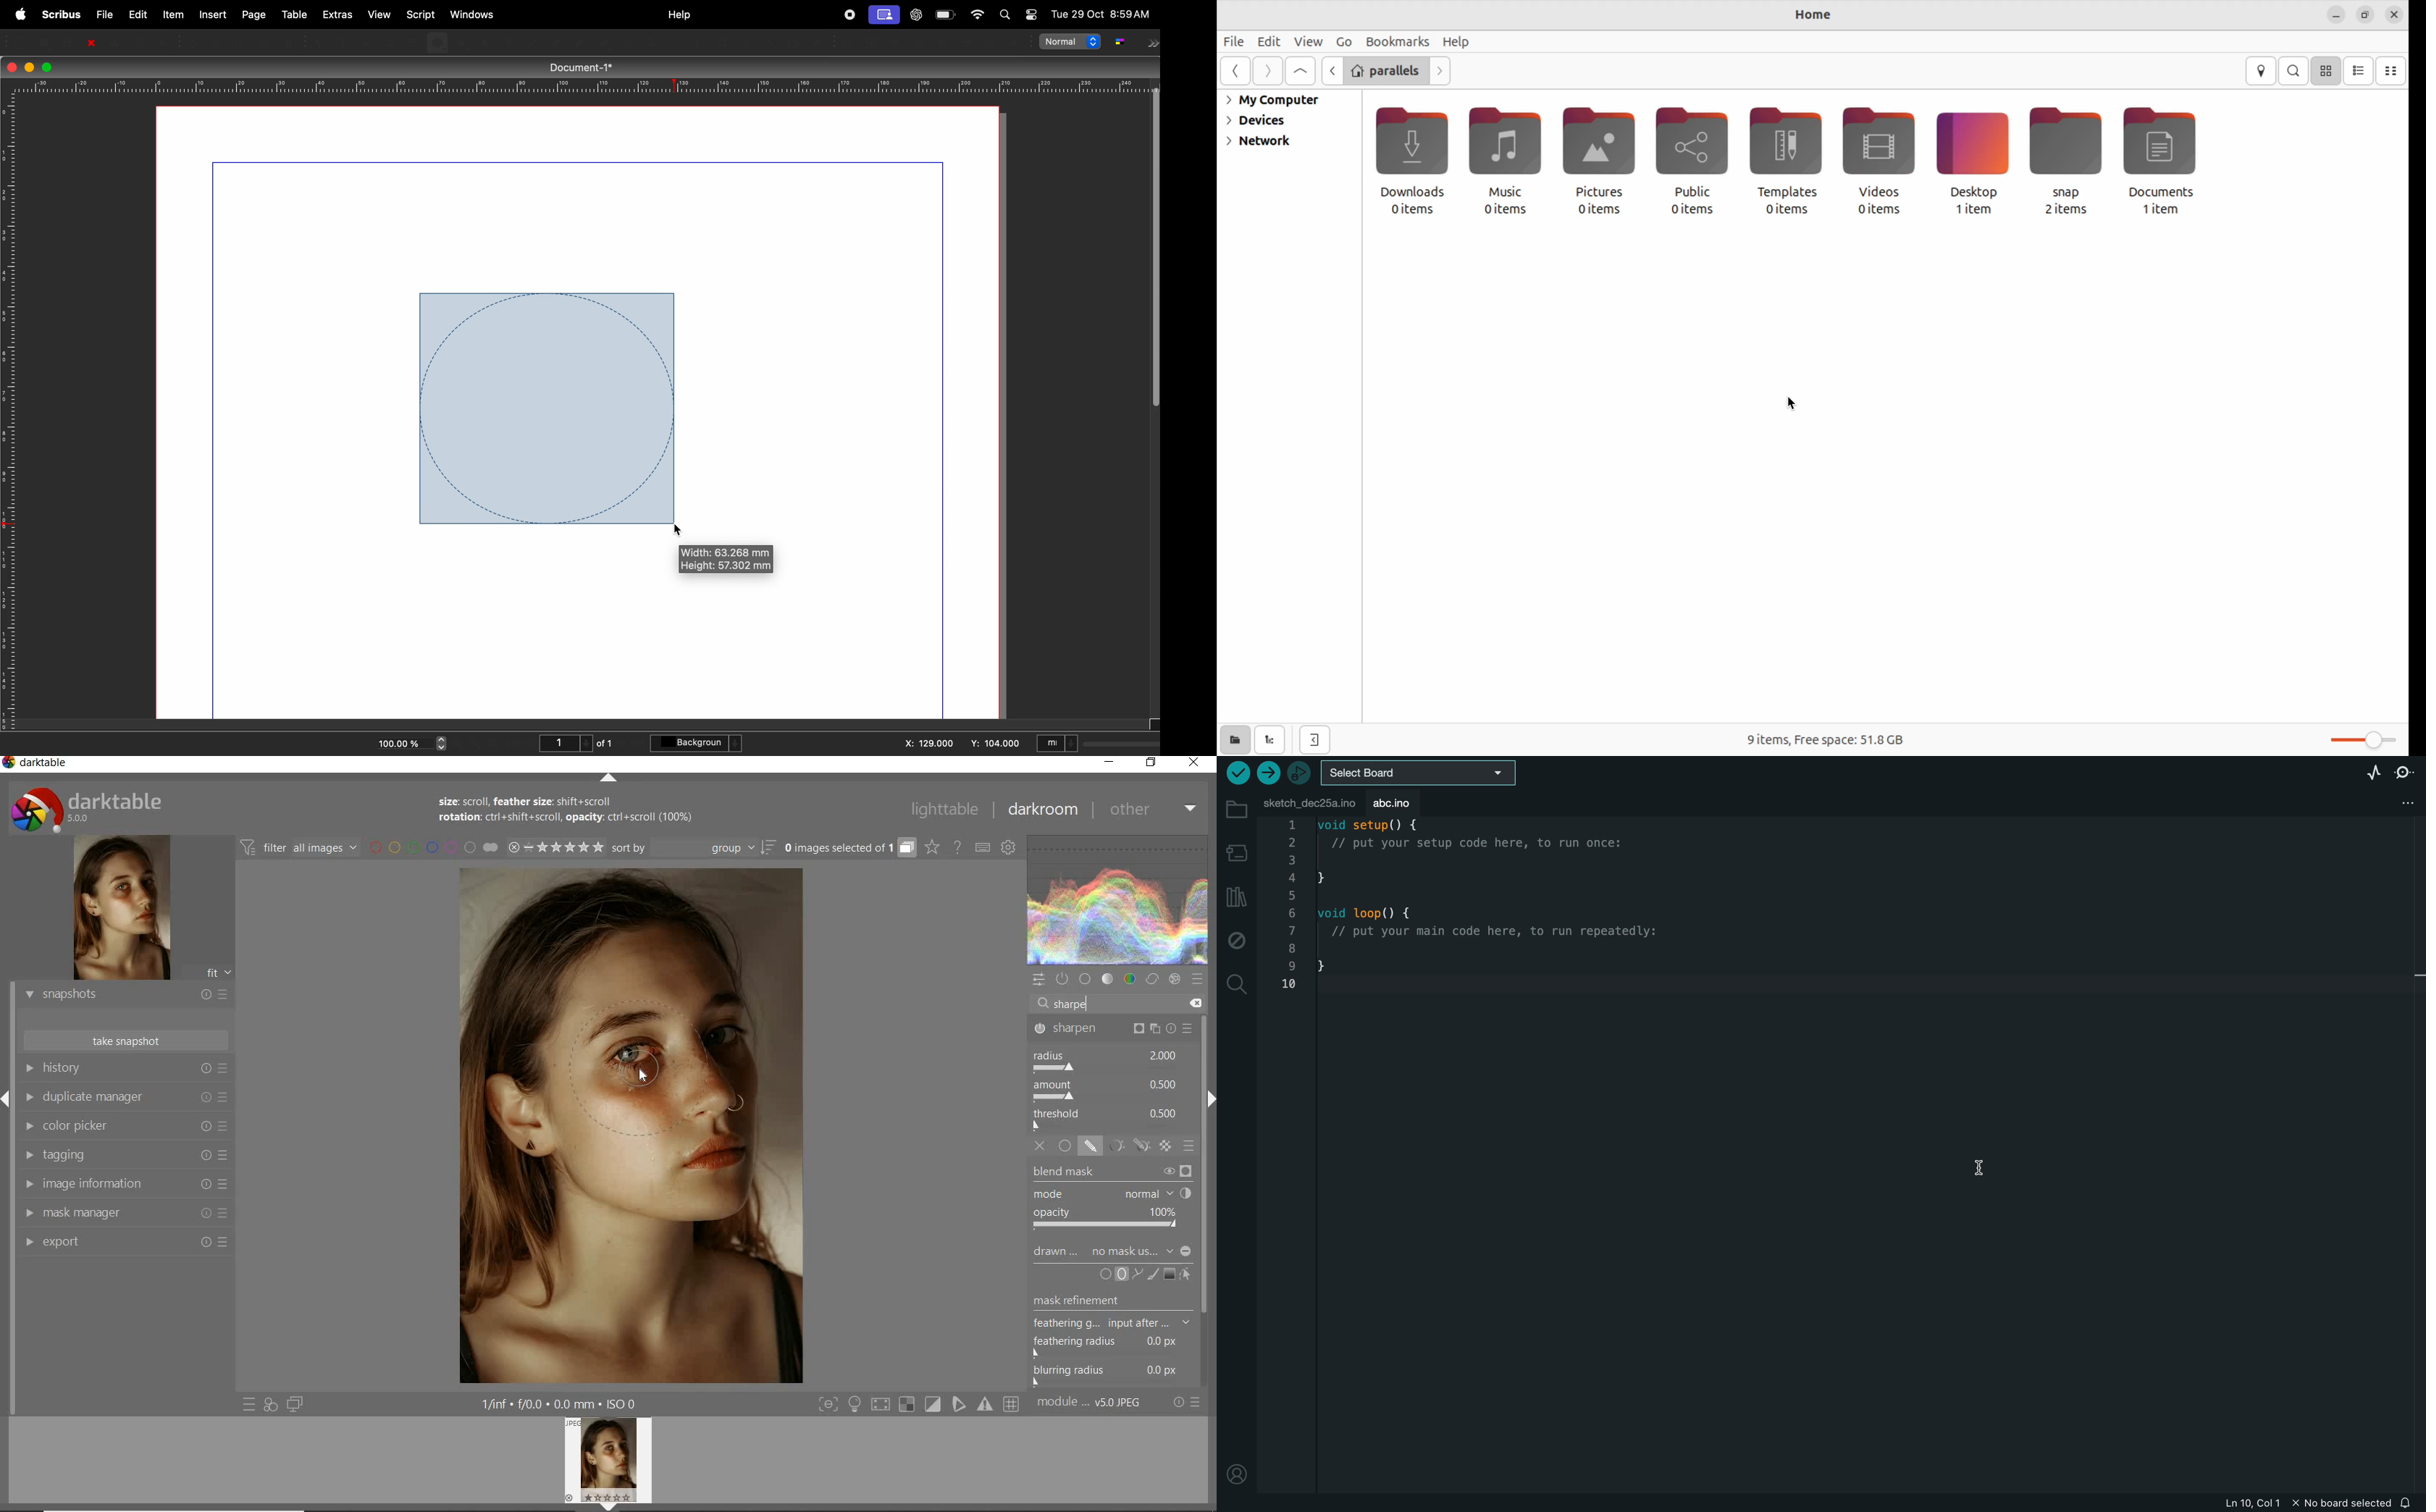 Image resolution: width=2436 pixels, height=1512 pixels. Describe the element at coordinates (388, 41) in the screenshot. I see `Render frame` at that location.